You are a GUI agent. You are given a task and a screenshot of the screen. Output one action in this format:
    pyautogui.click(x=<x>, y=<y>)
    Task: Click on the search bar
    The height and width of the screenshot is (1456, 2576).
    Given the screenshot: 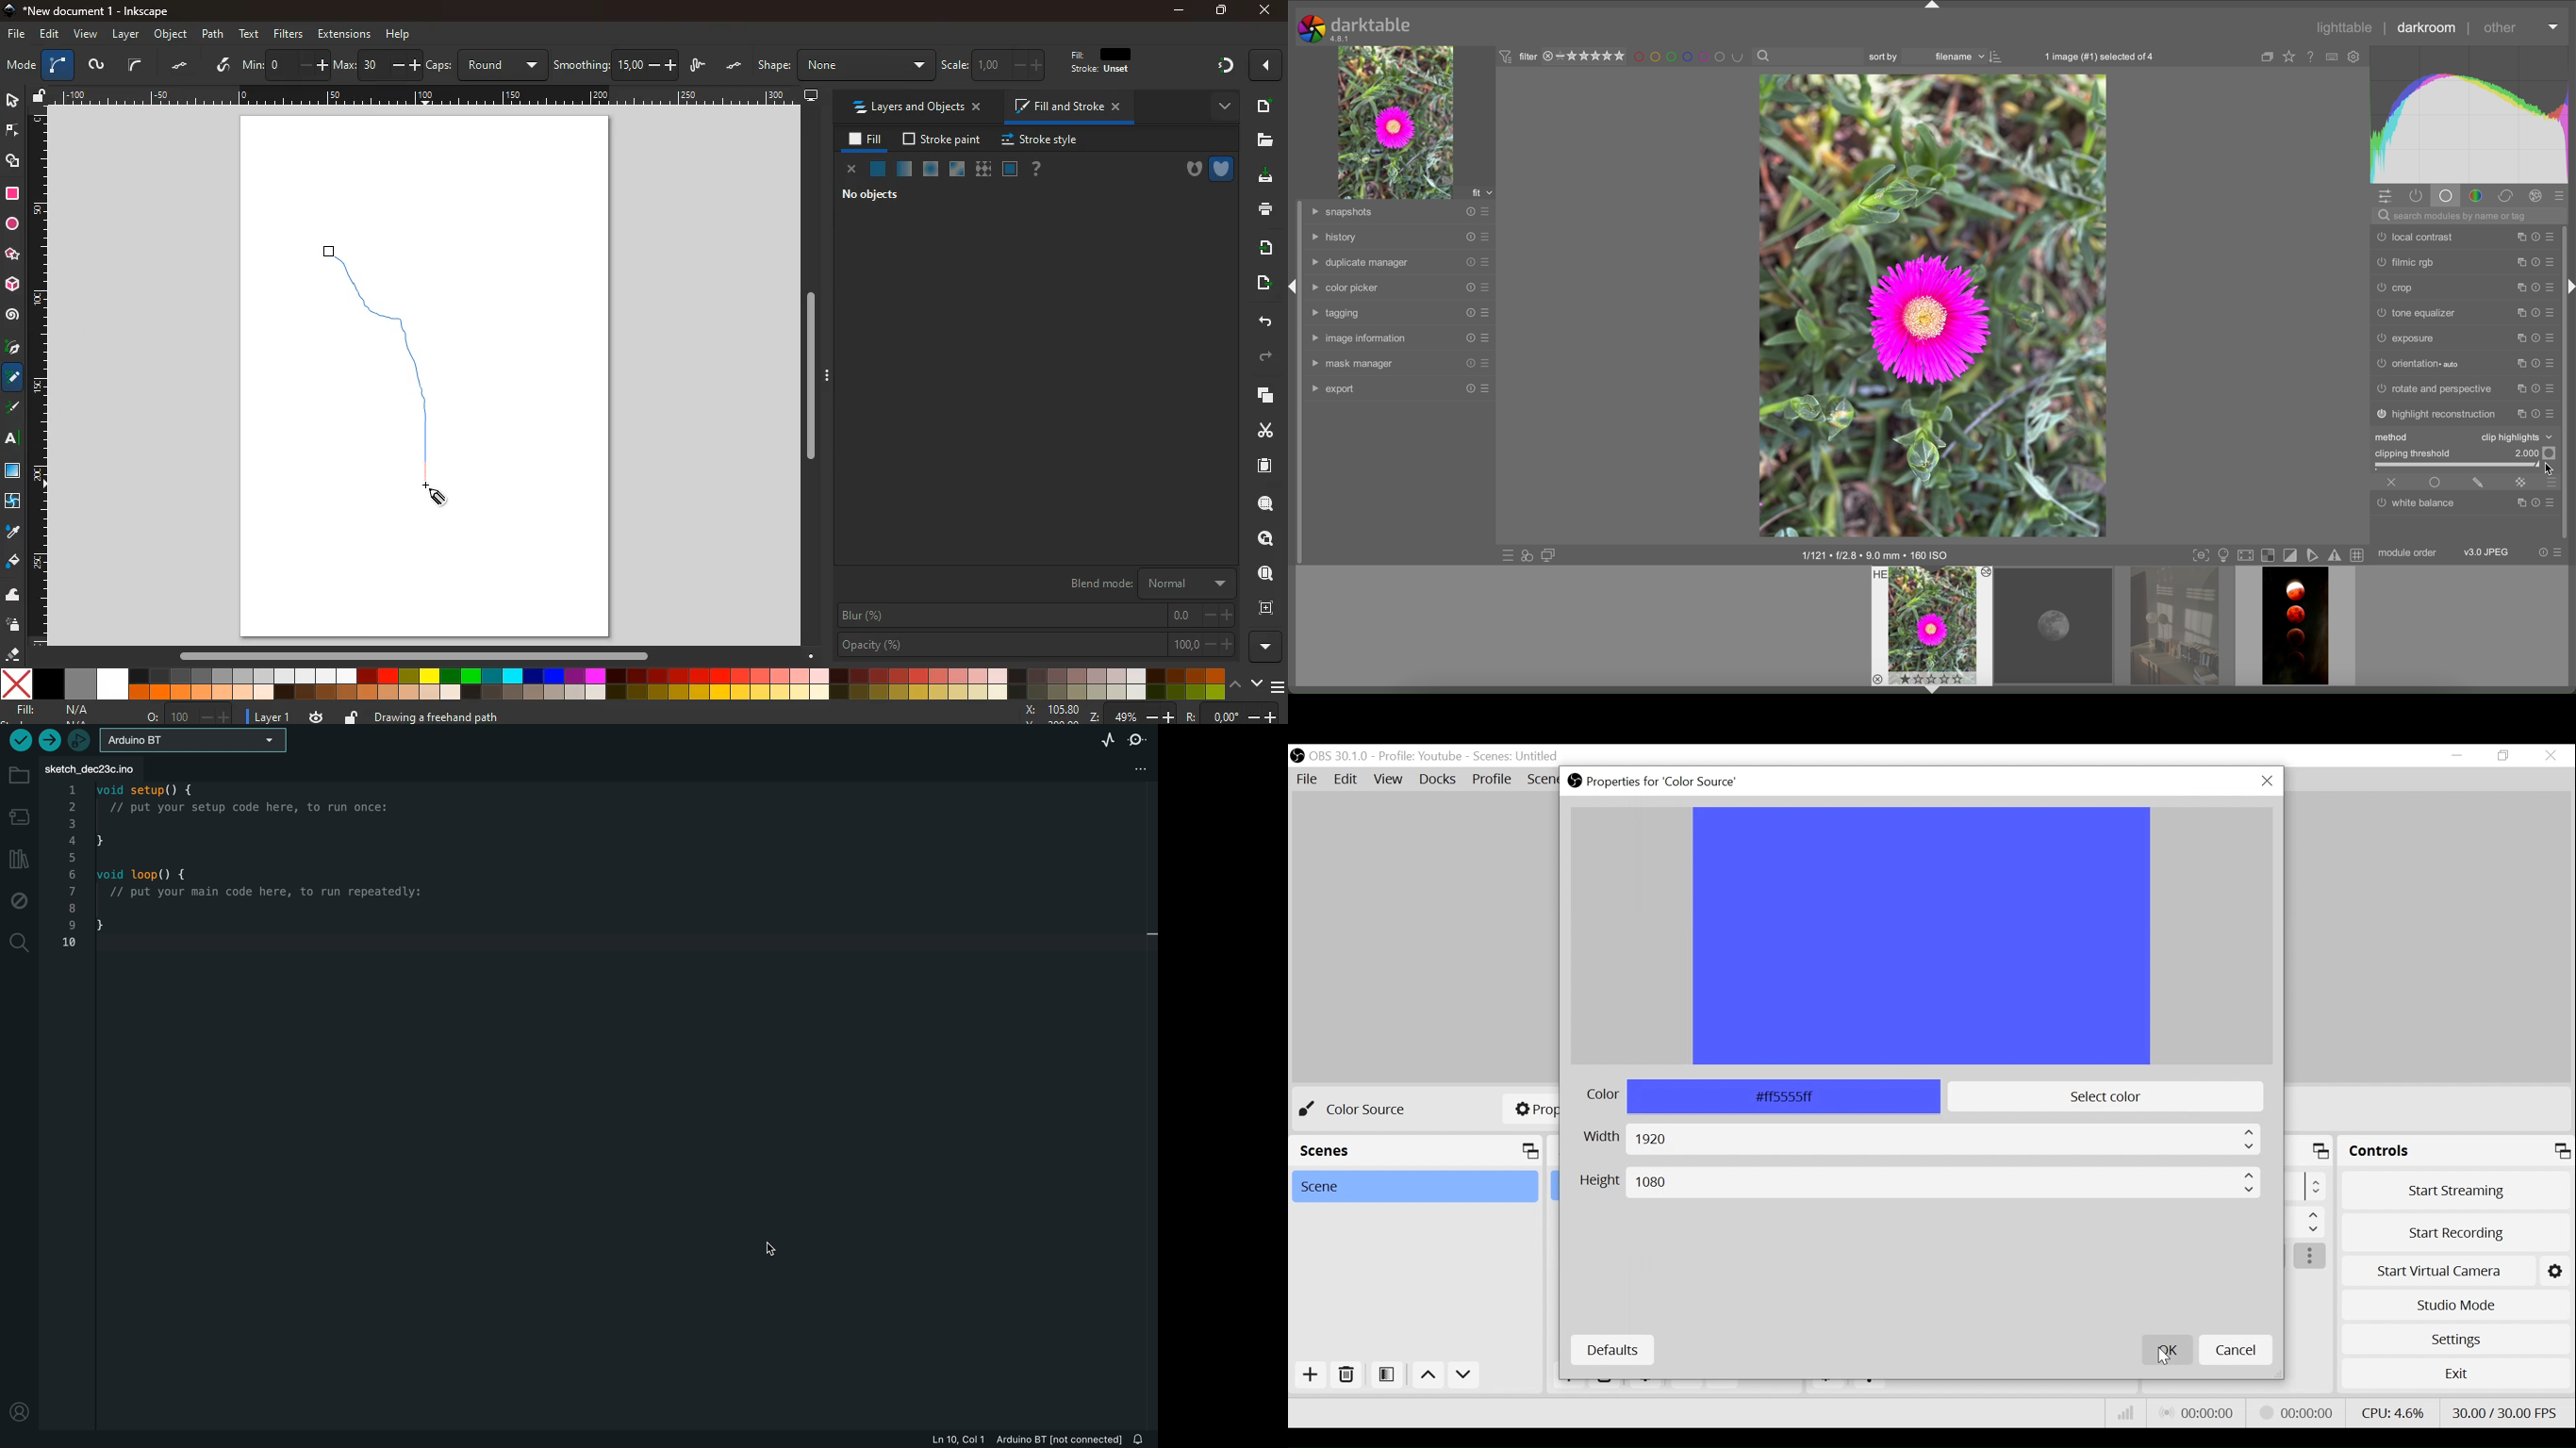 What is the action you would take?
    pyautogui.click(x=1809, y=57)
    